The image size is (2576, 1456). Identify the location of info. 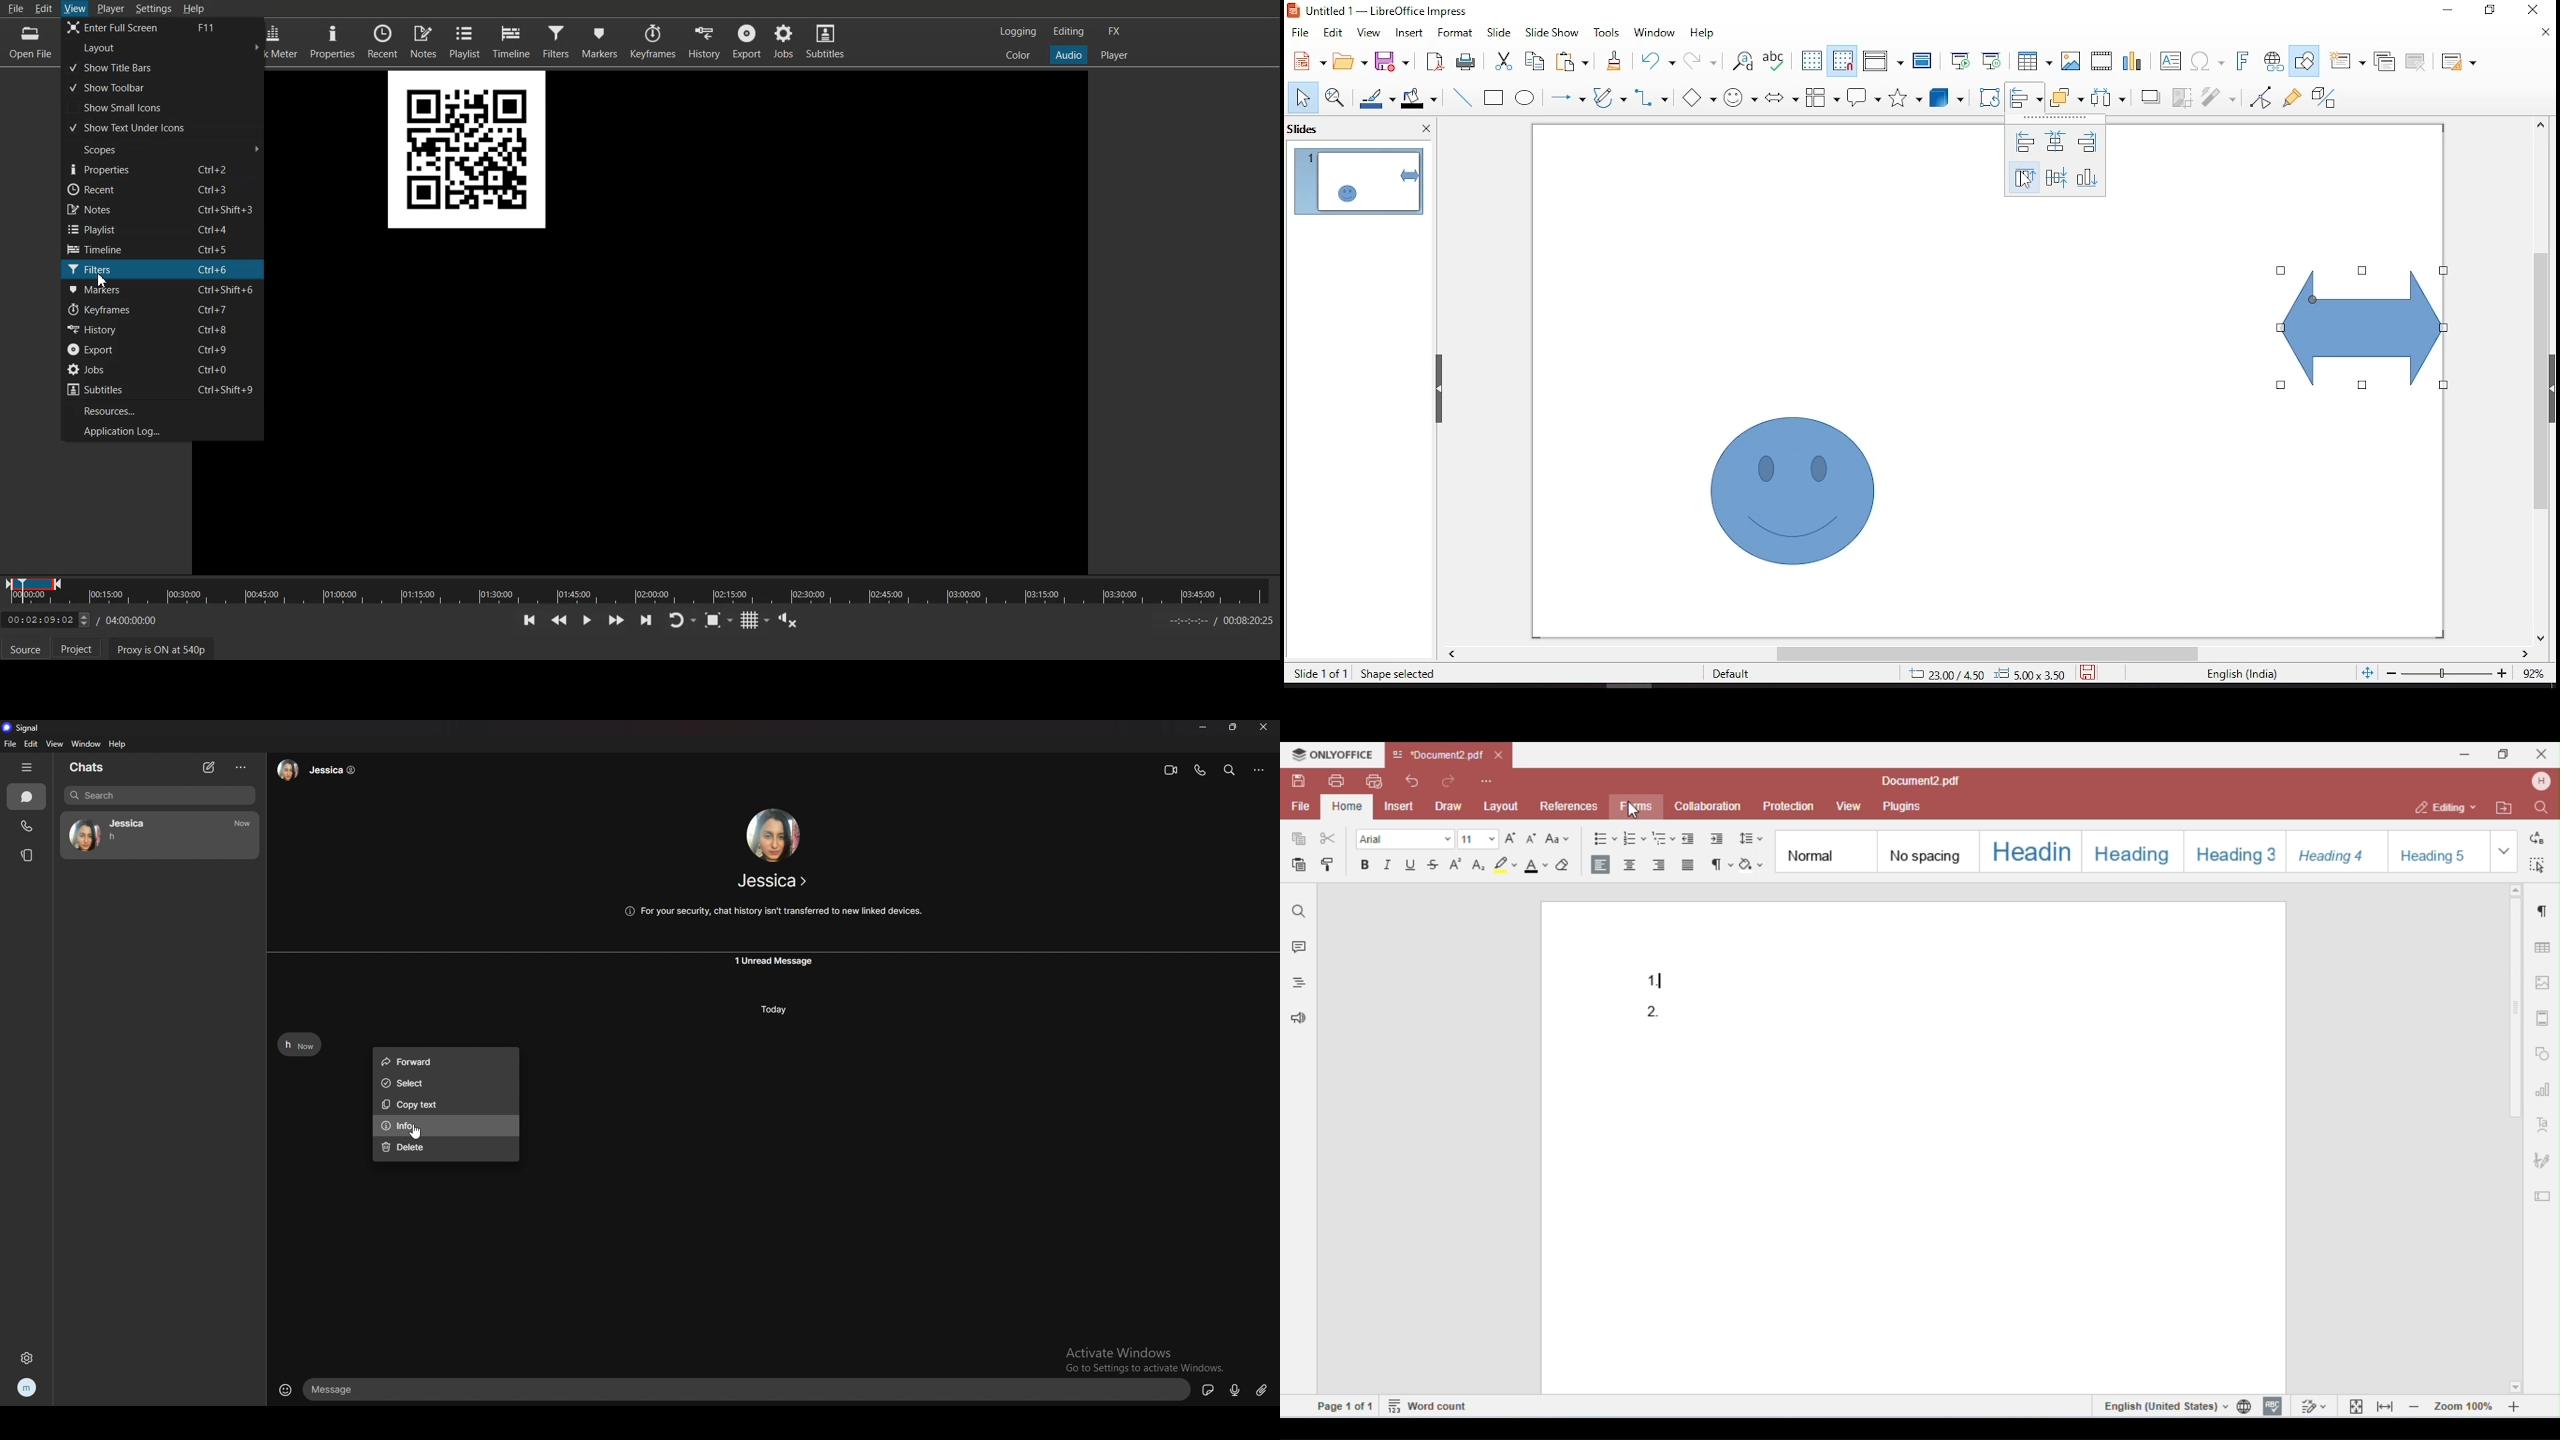
(443, 1127).